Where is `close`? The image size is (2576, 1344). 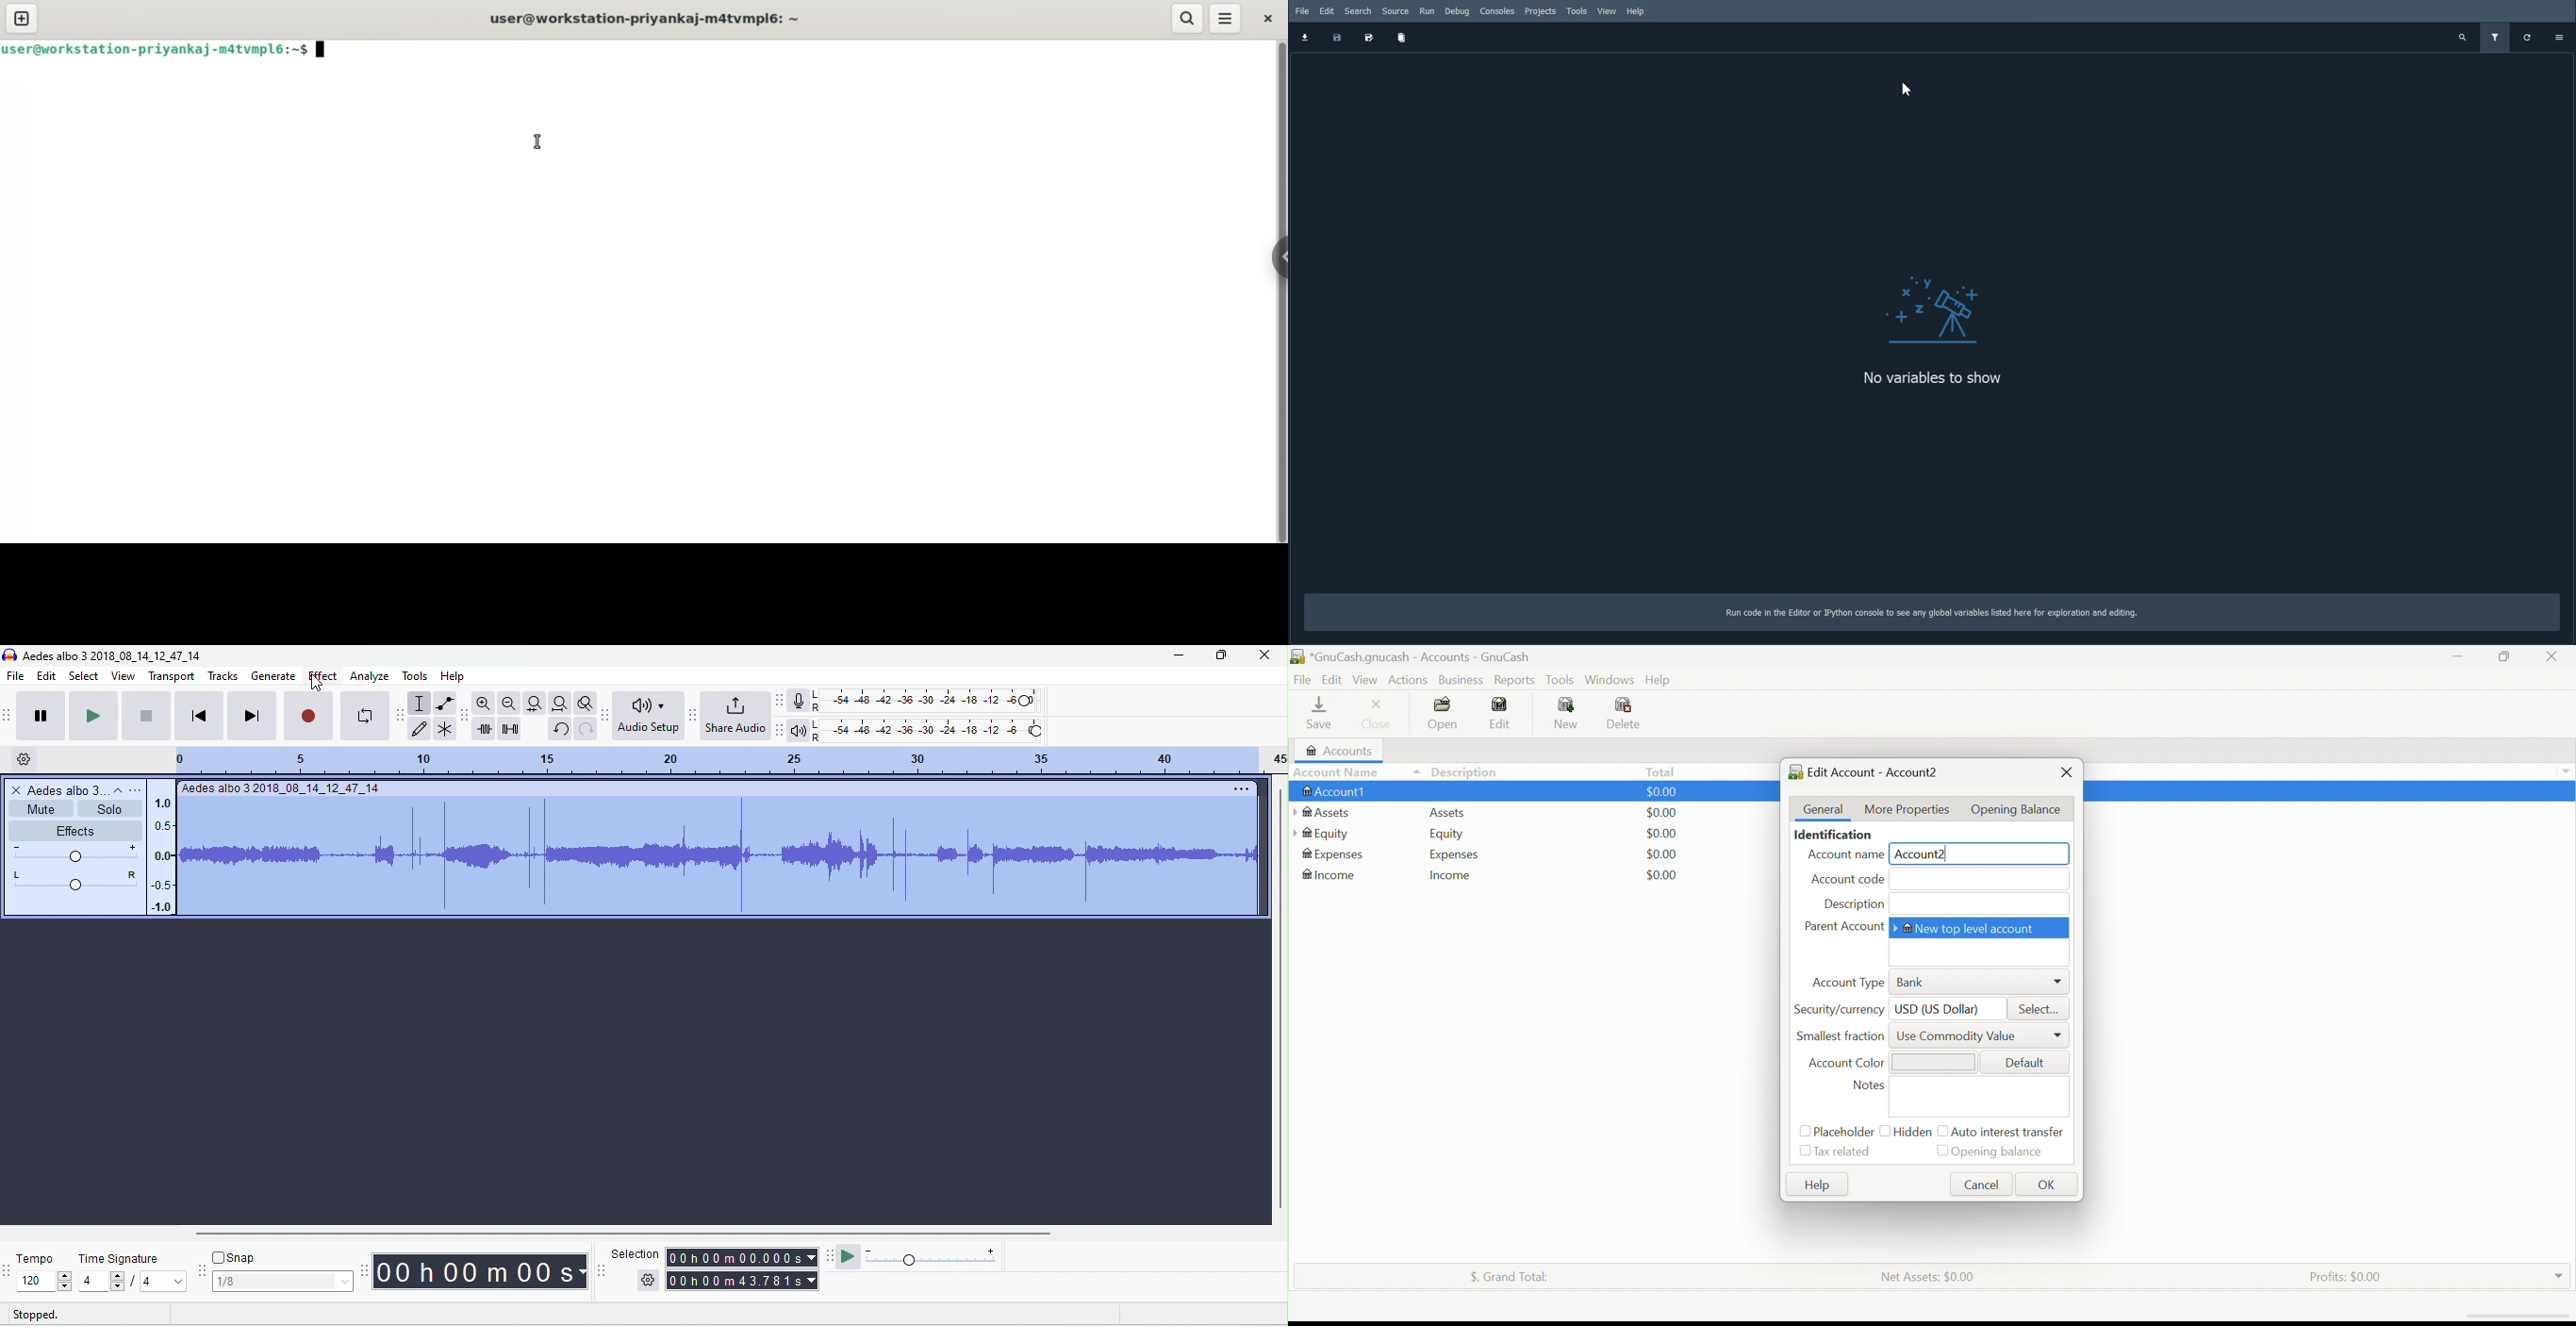 close is located at coordinates (1265, 654).